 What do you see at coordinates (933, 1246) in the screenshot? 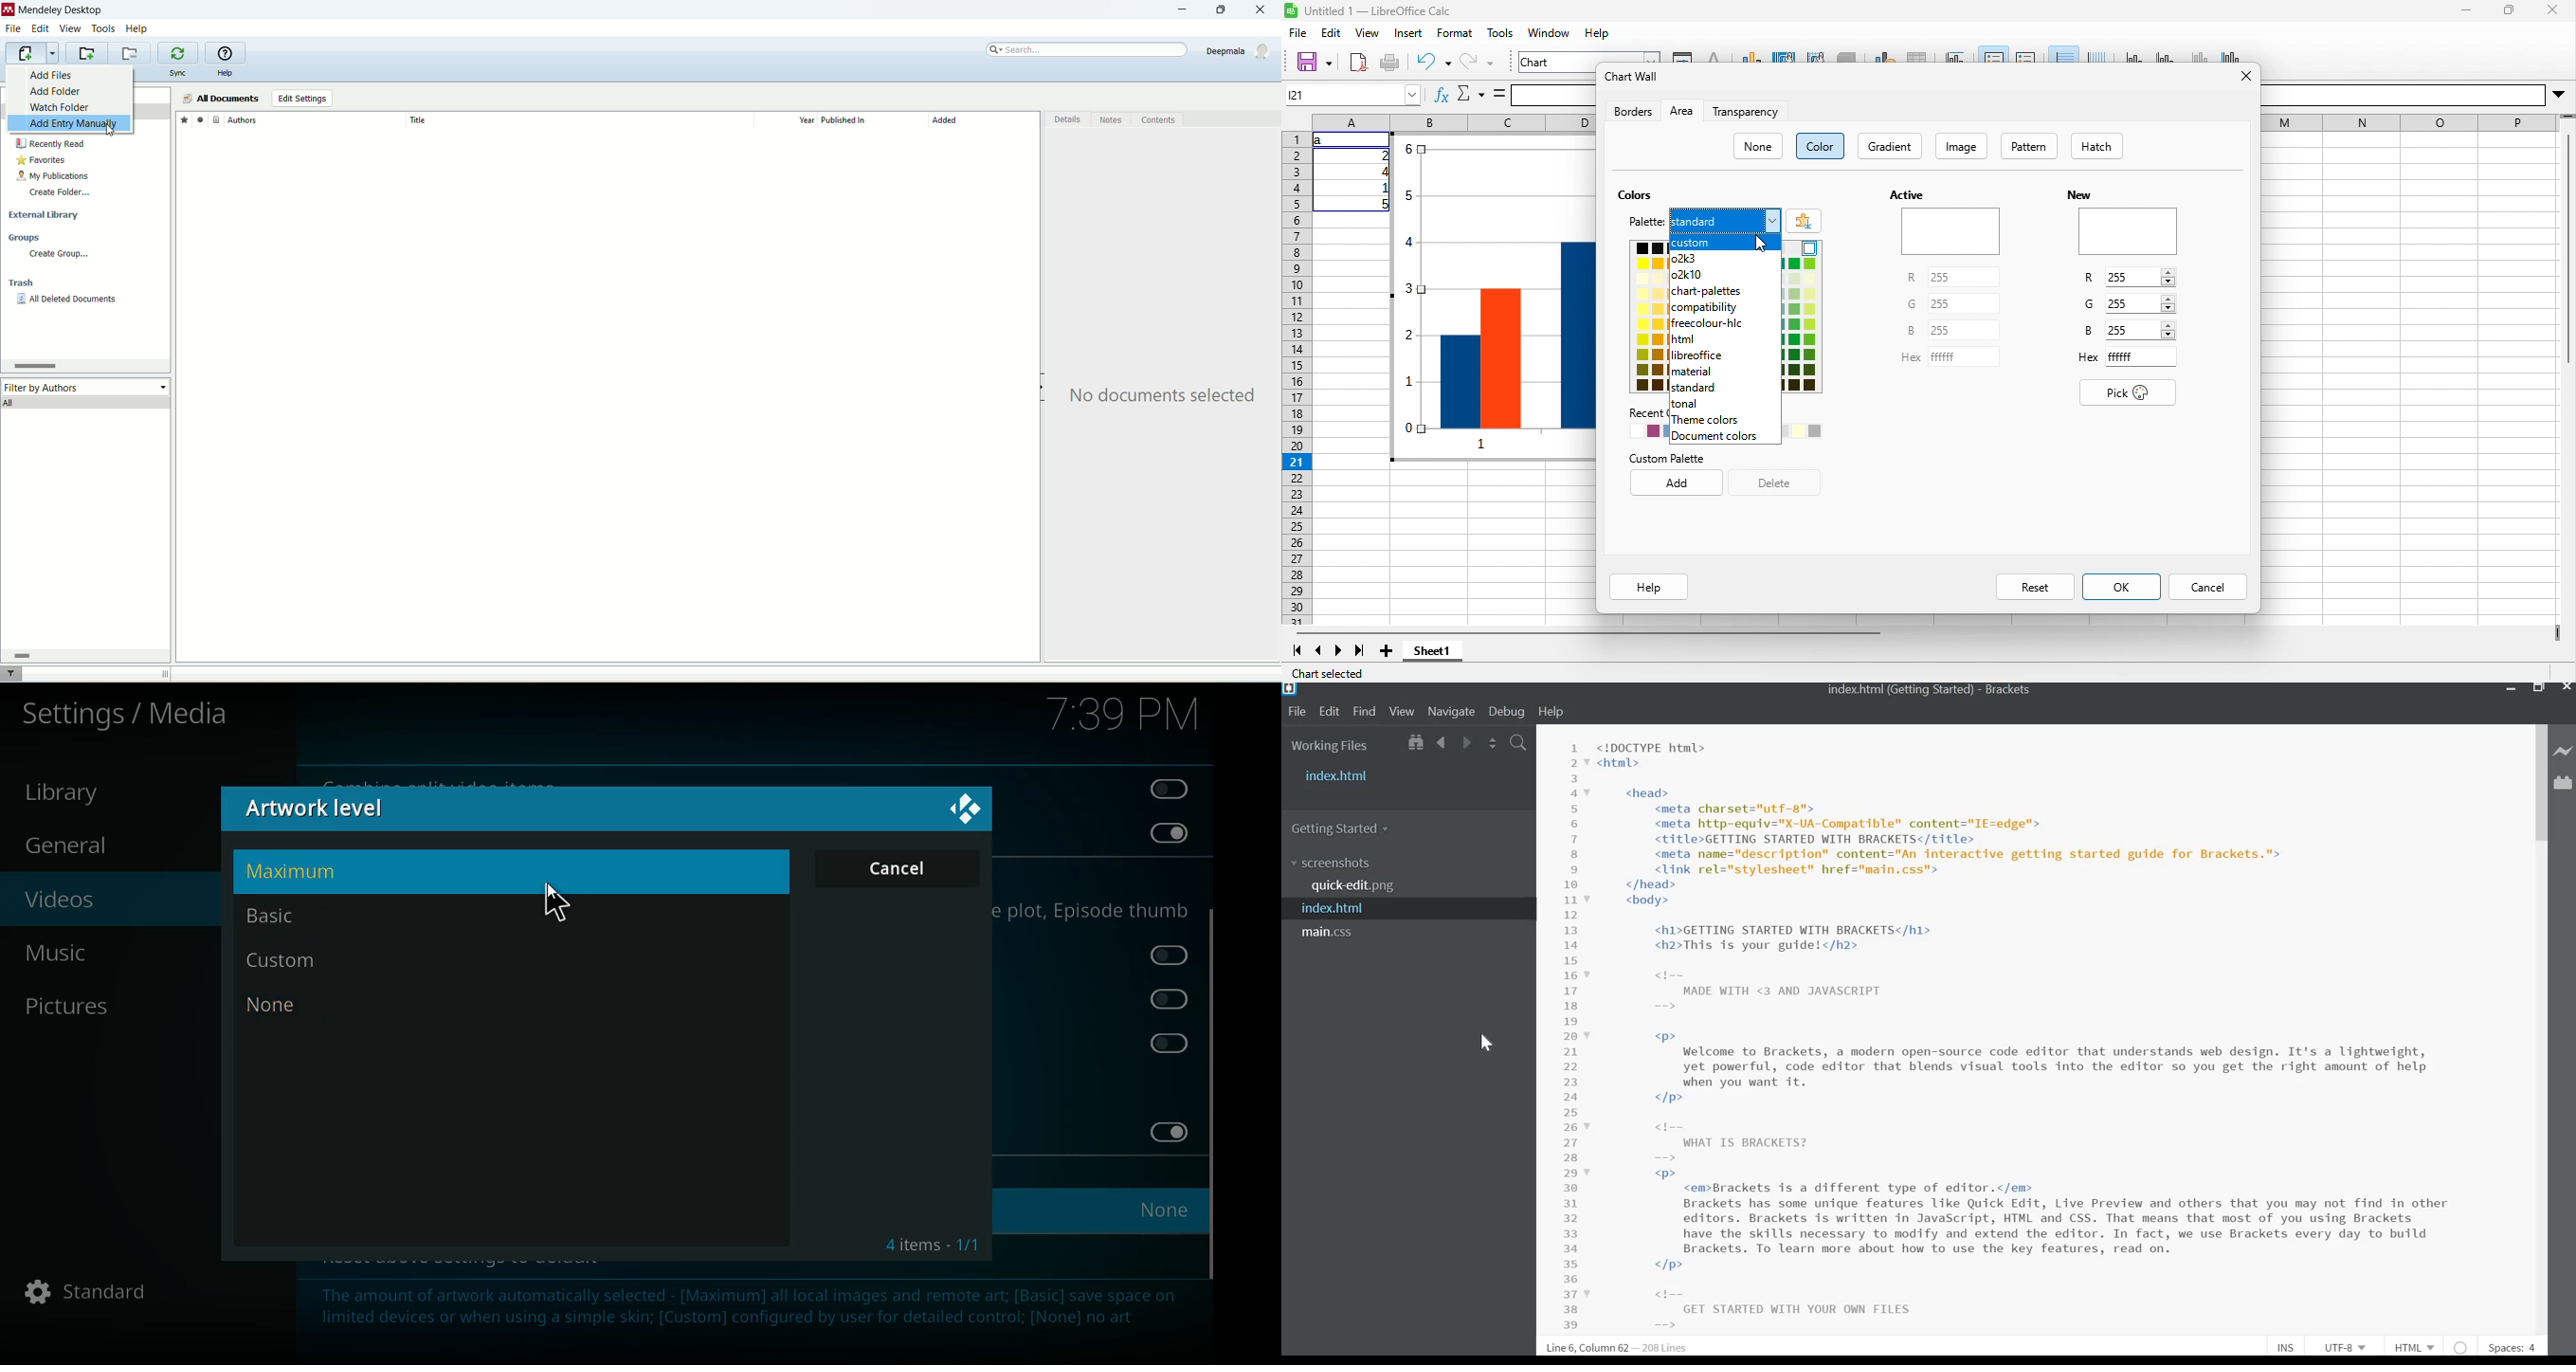
I see `items` at bounding box center [933, 1246].